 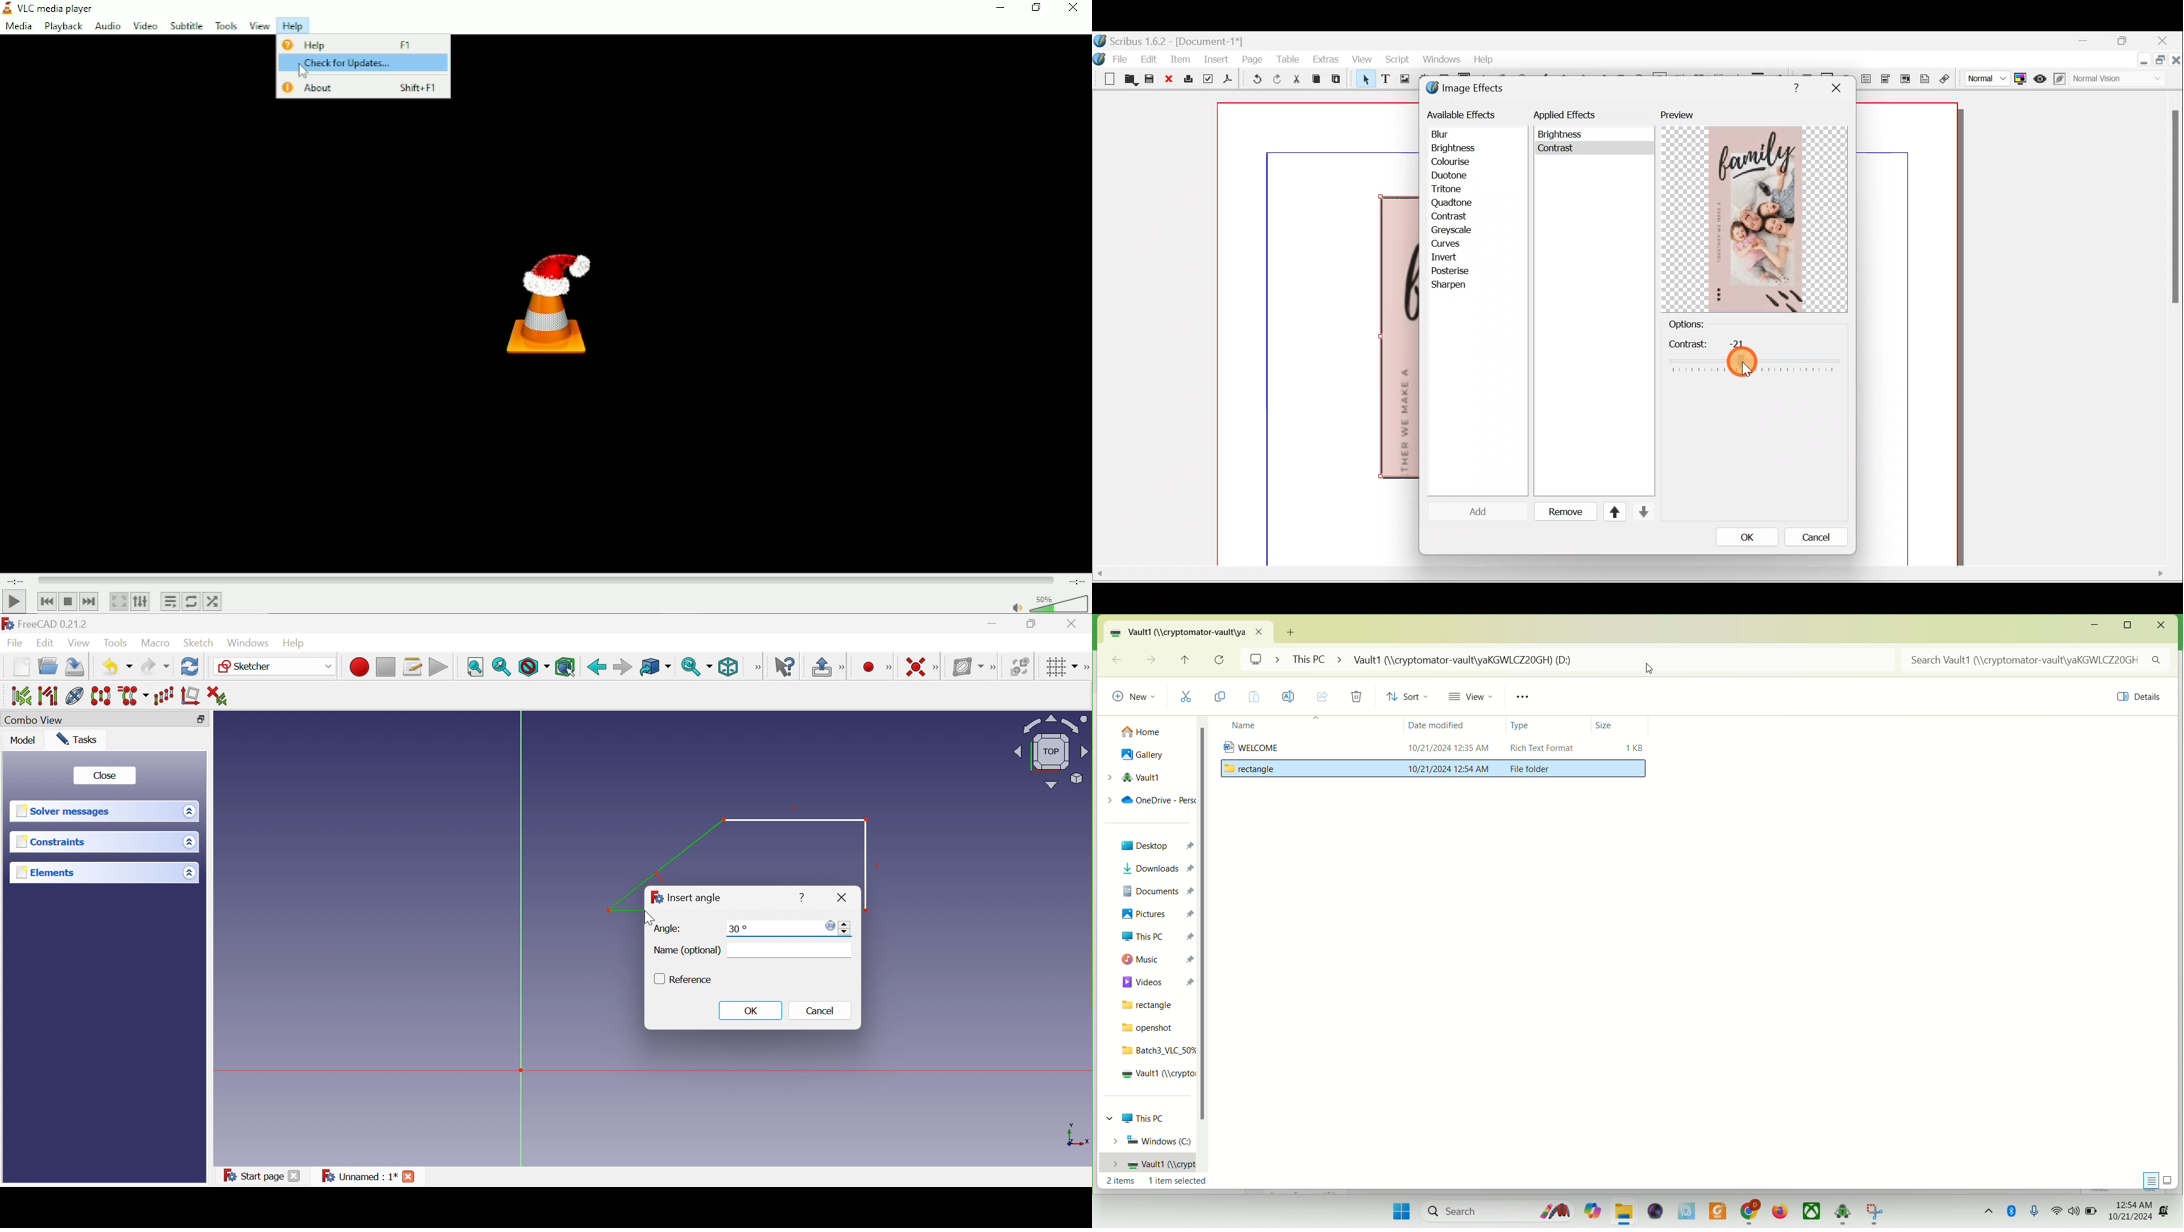 What do you see at coordinates (74, 696) in the screenshot?
I see `Show/Hide internal geometry` at bounding box center [74, 696].